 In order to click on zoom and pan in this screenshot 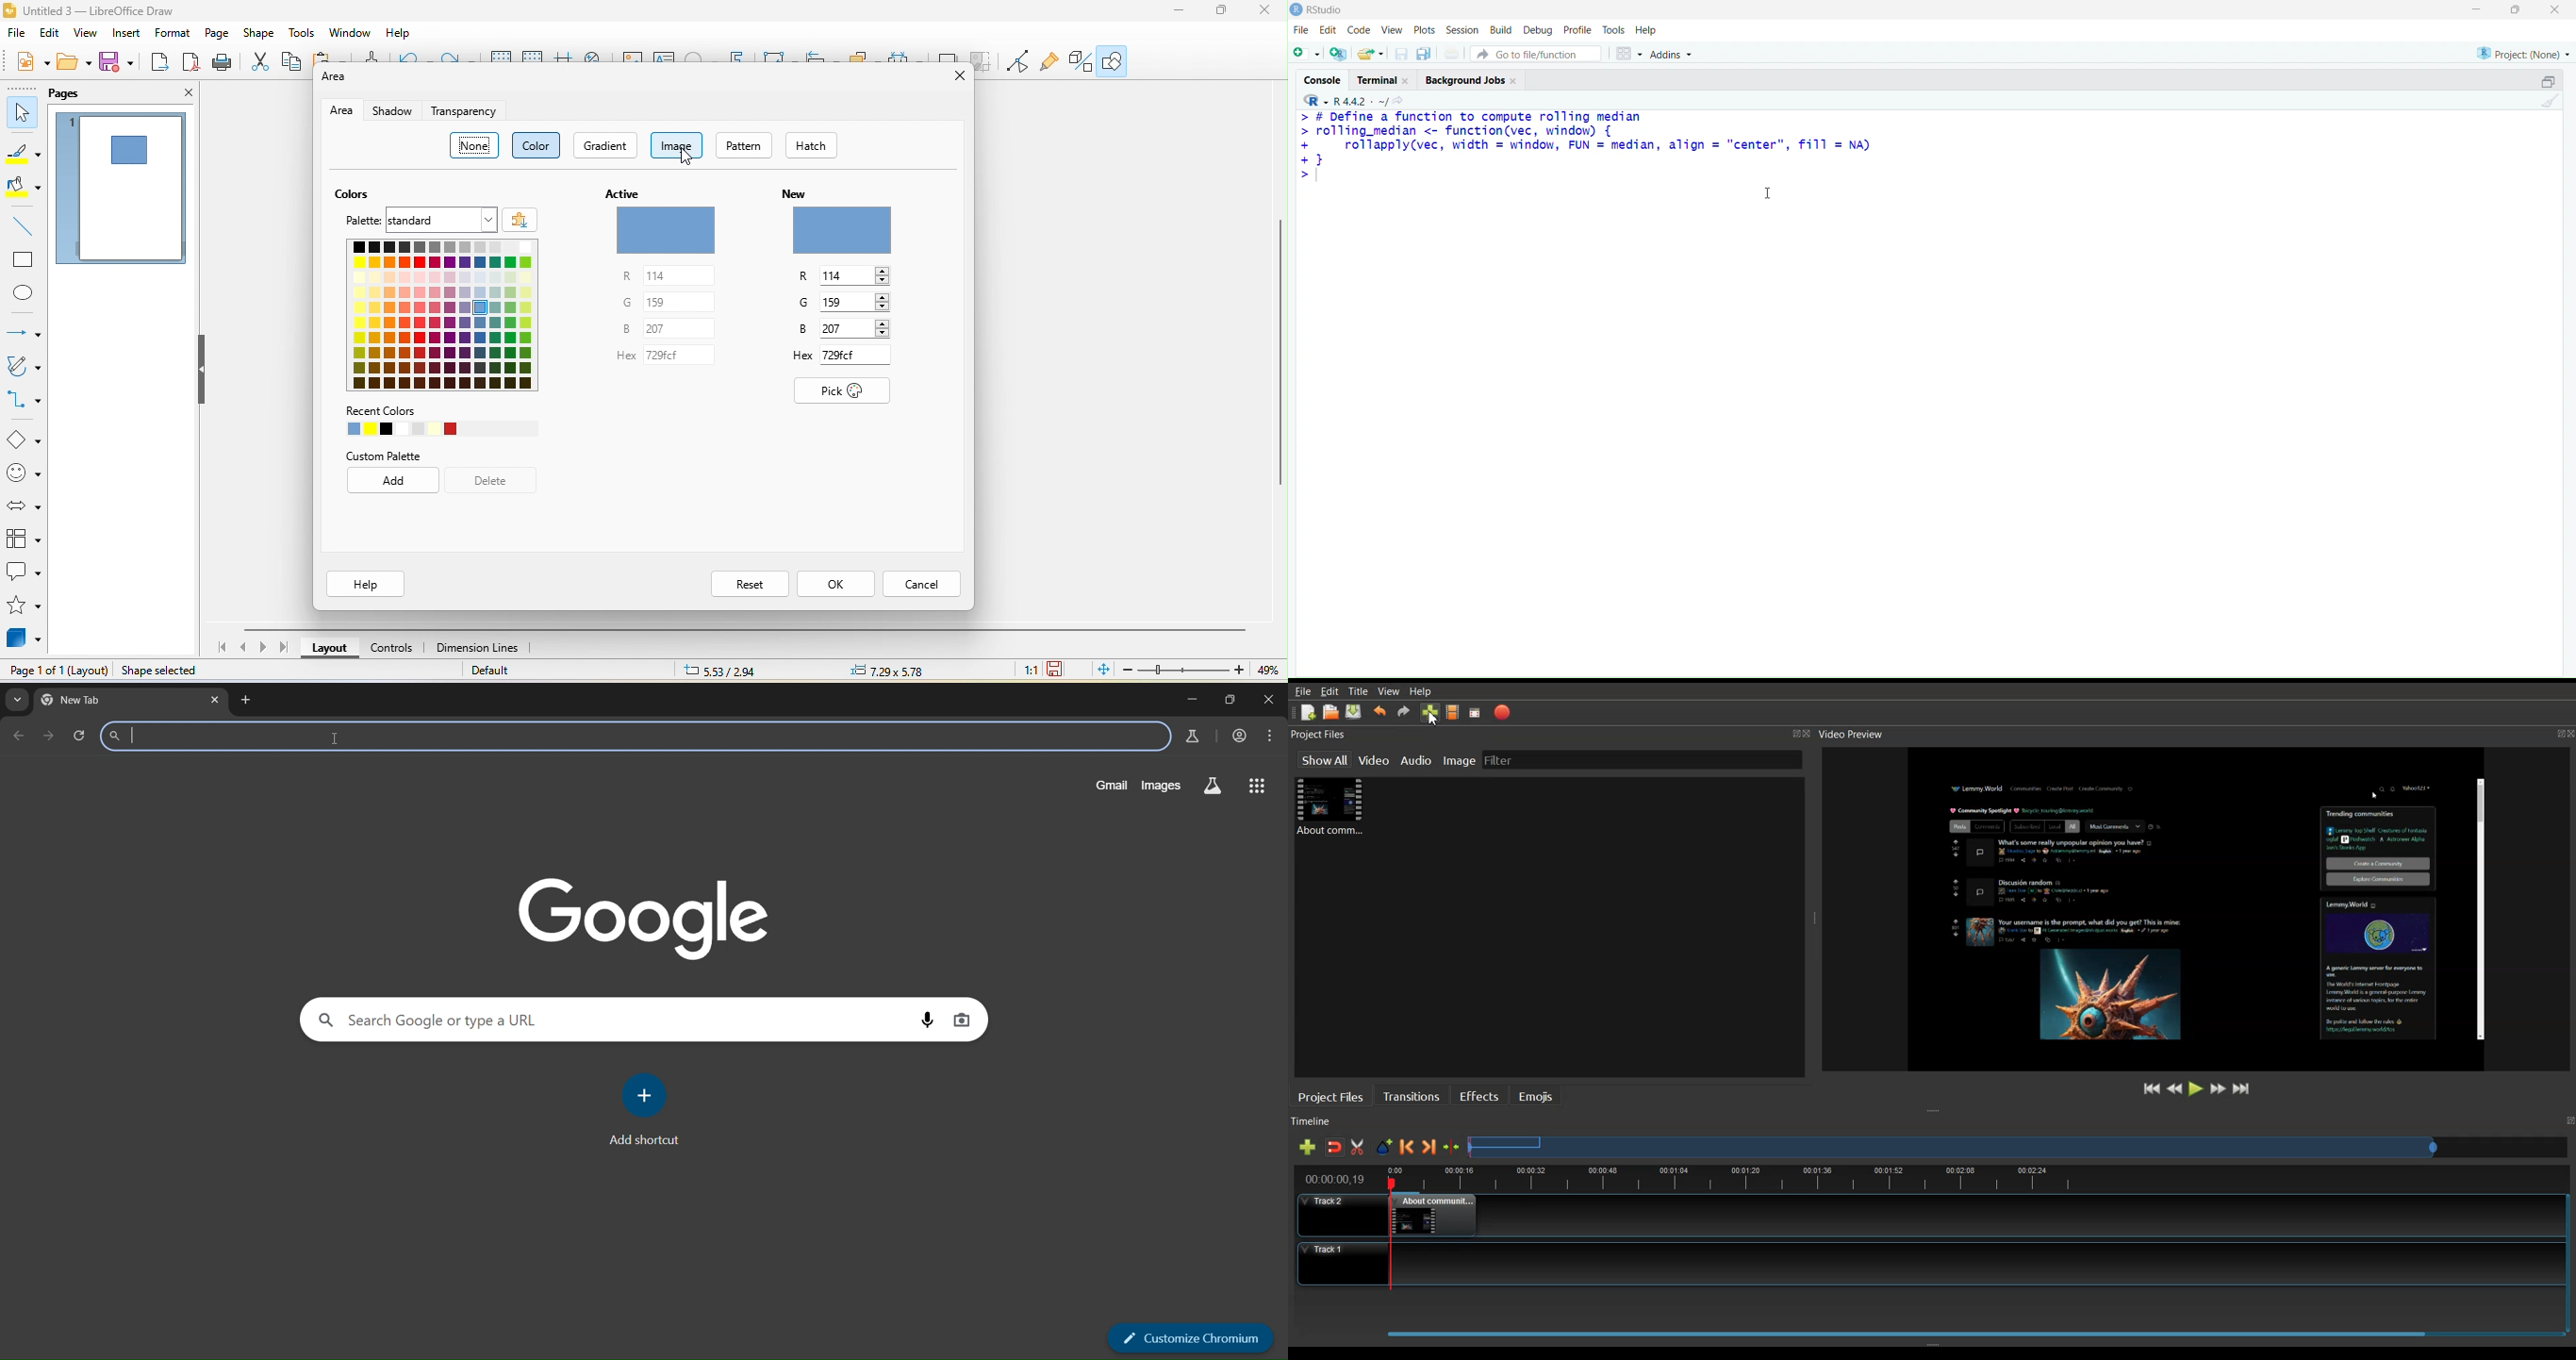, I will do `click(596, 58)`.